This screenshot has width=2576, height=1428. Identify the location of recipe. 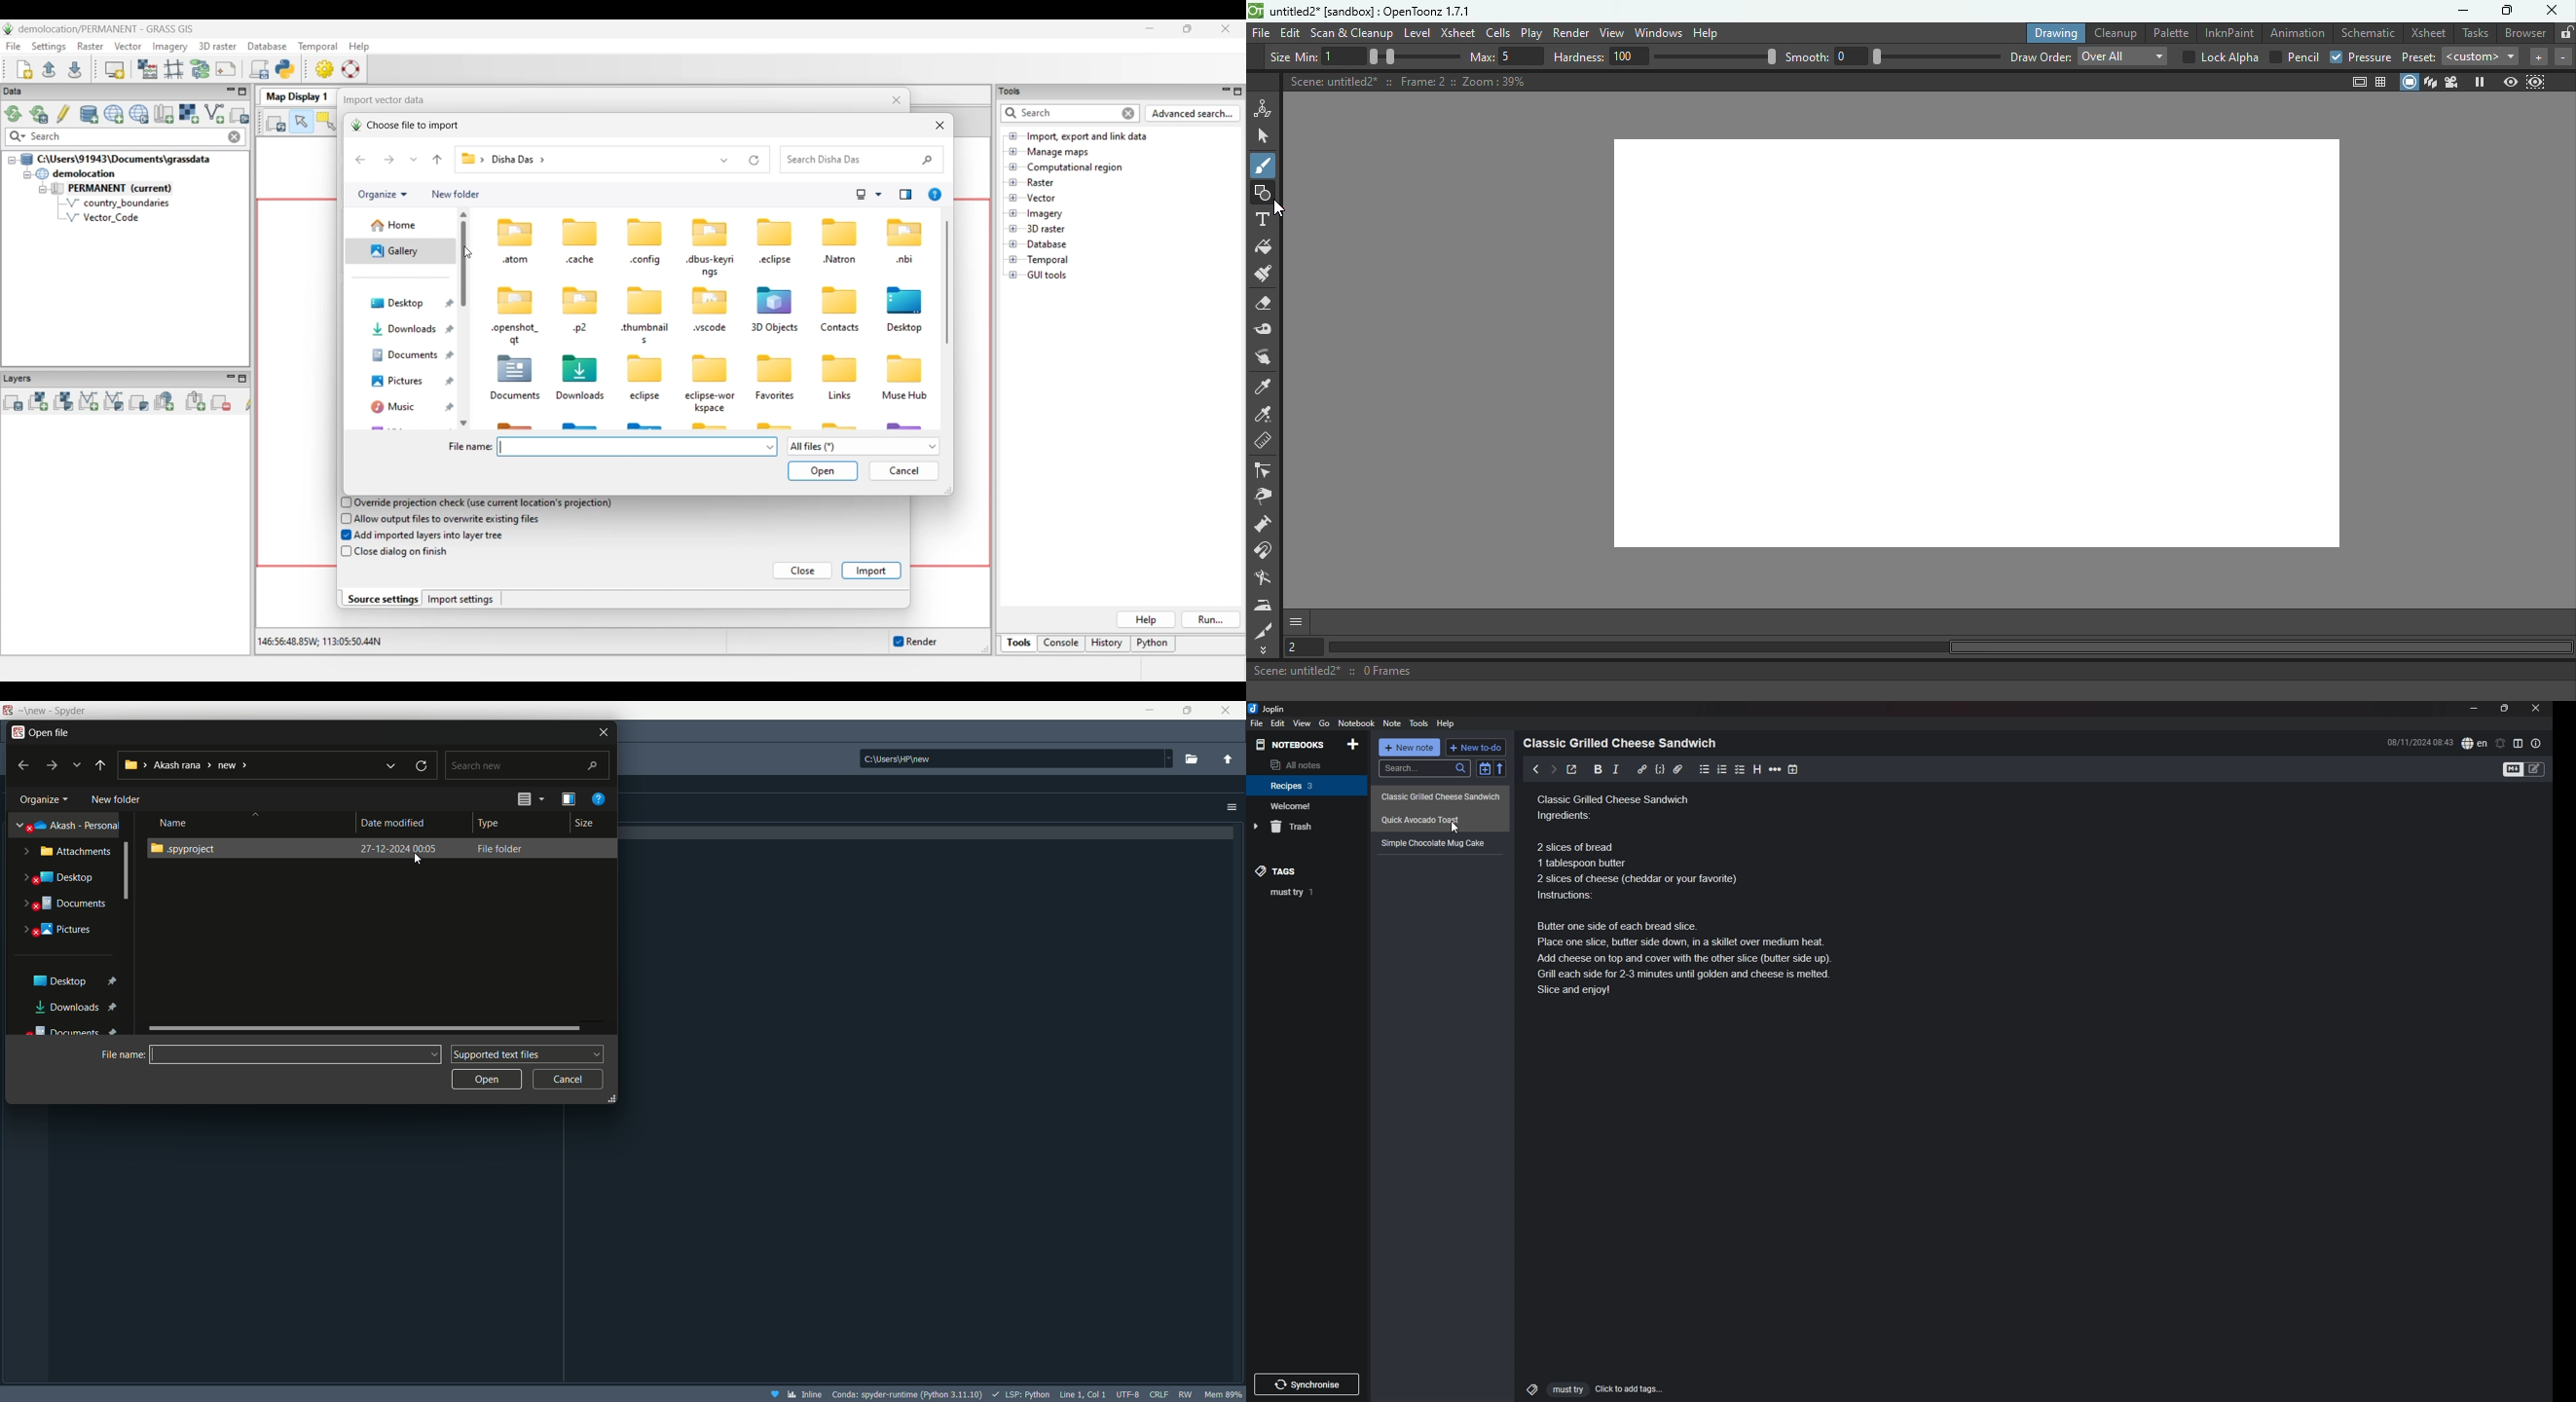
(1441, 819).